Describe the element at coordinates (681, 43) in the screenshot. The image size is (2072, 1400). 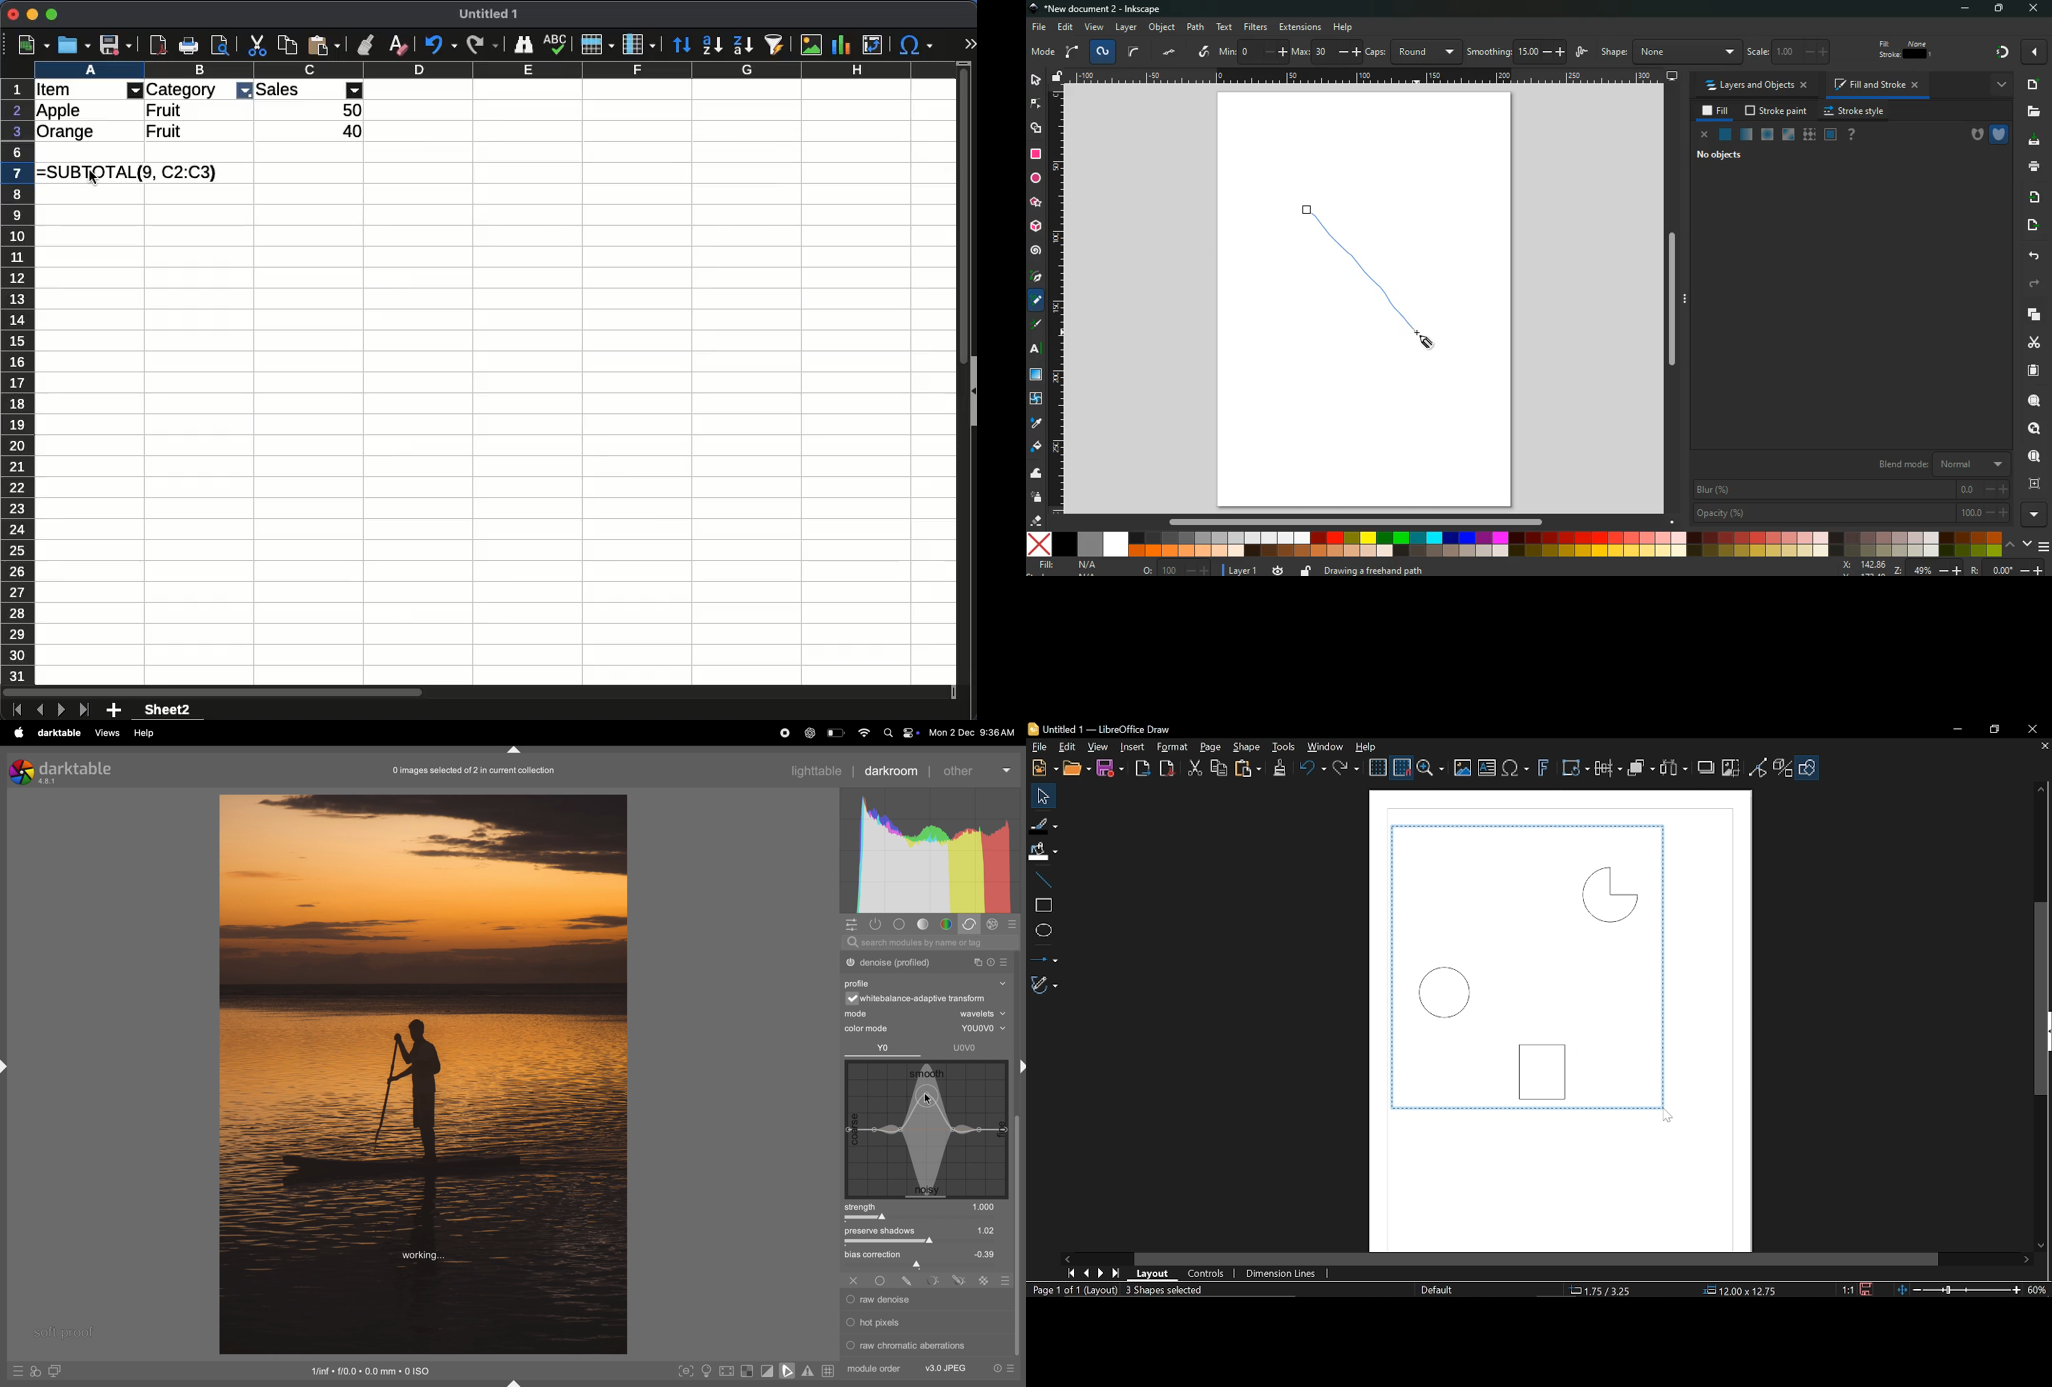
I see `sort` at that location.